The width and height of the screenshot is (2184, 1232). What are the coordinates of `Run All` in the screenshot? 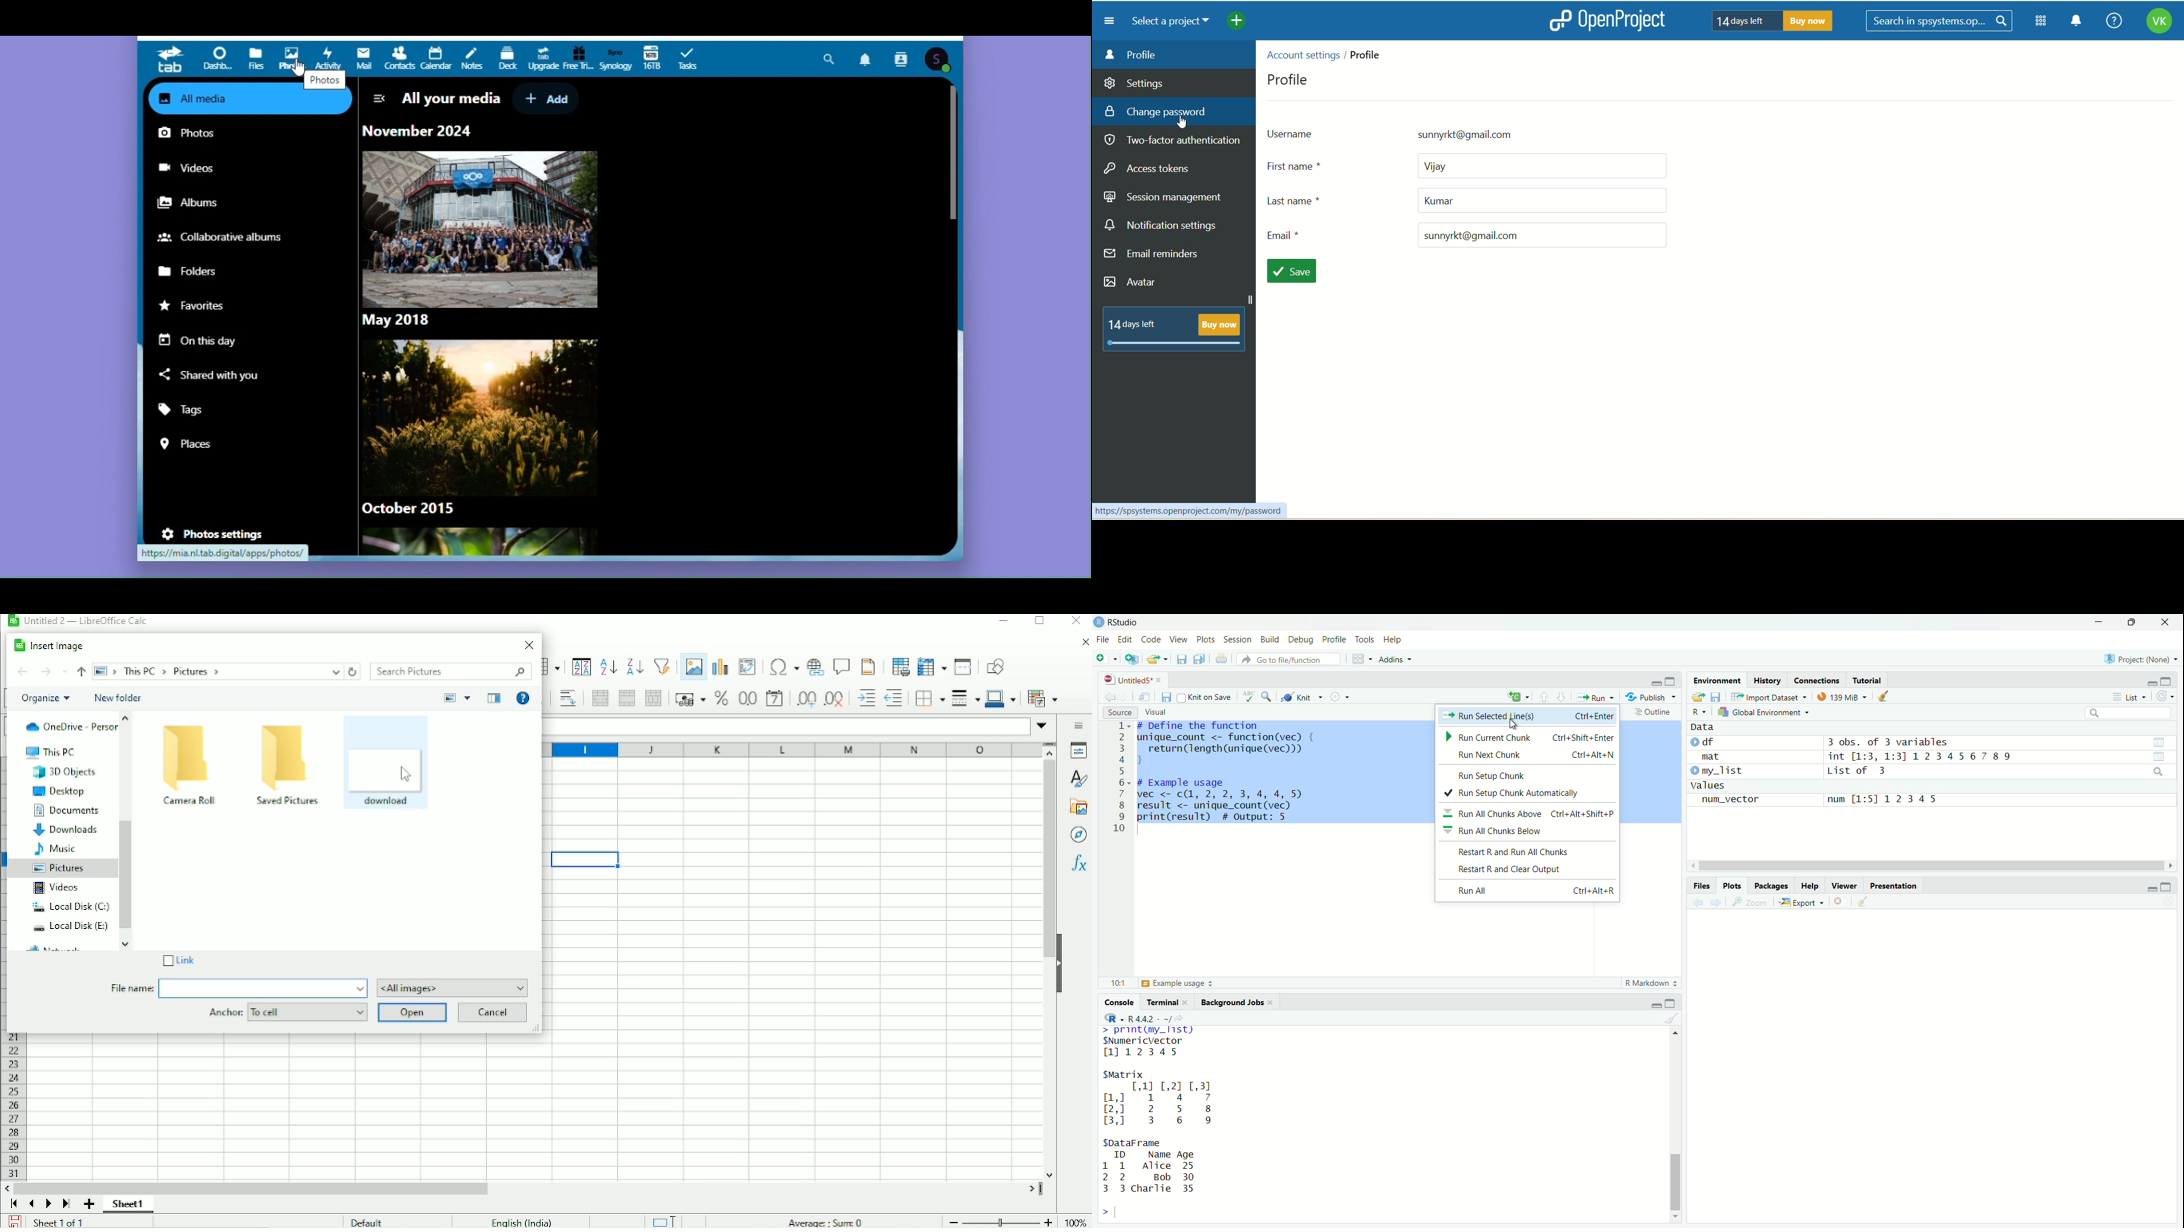 It's located at (1475, 890).